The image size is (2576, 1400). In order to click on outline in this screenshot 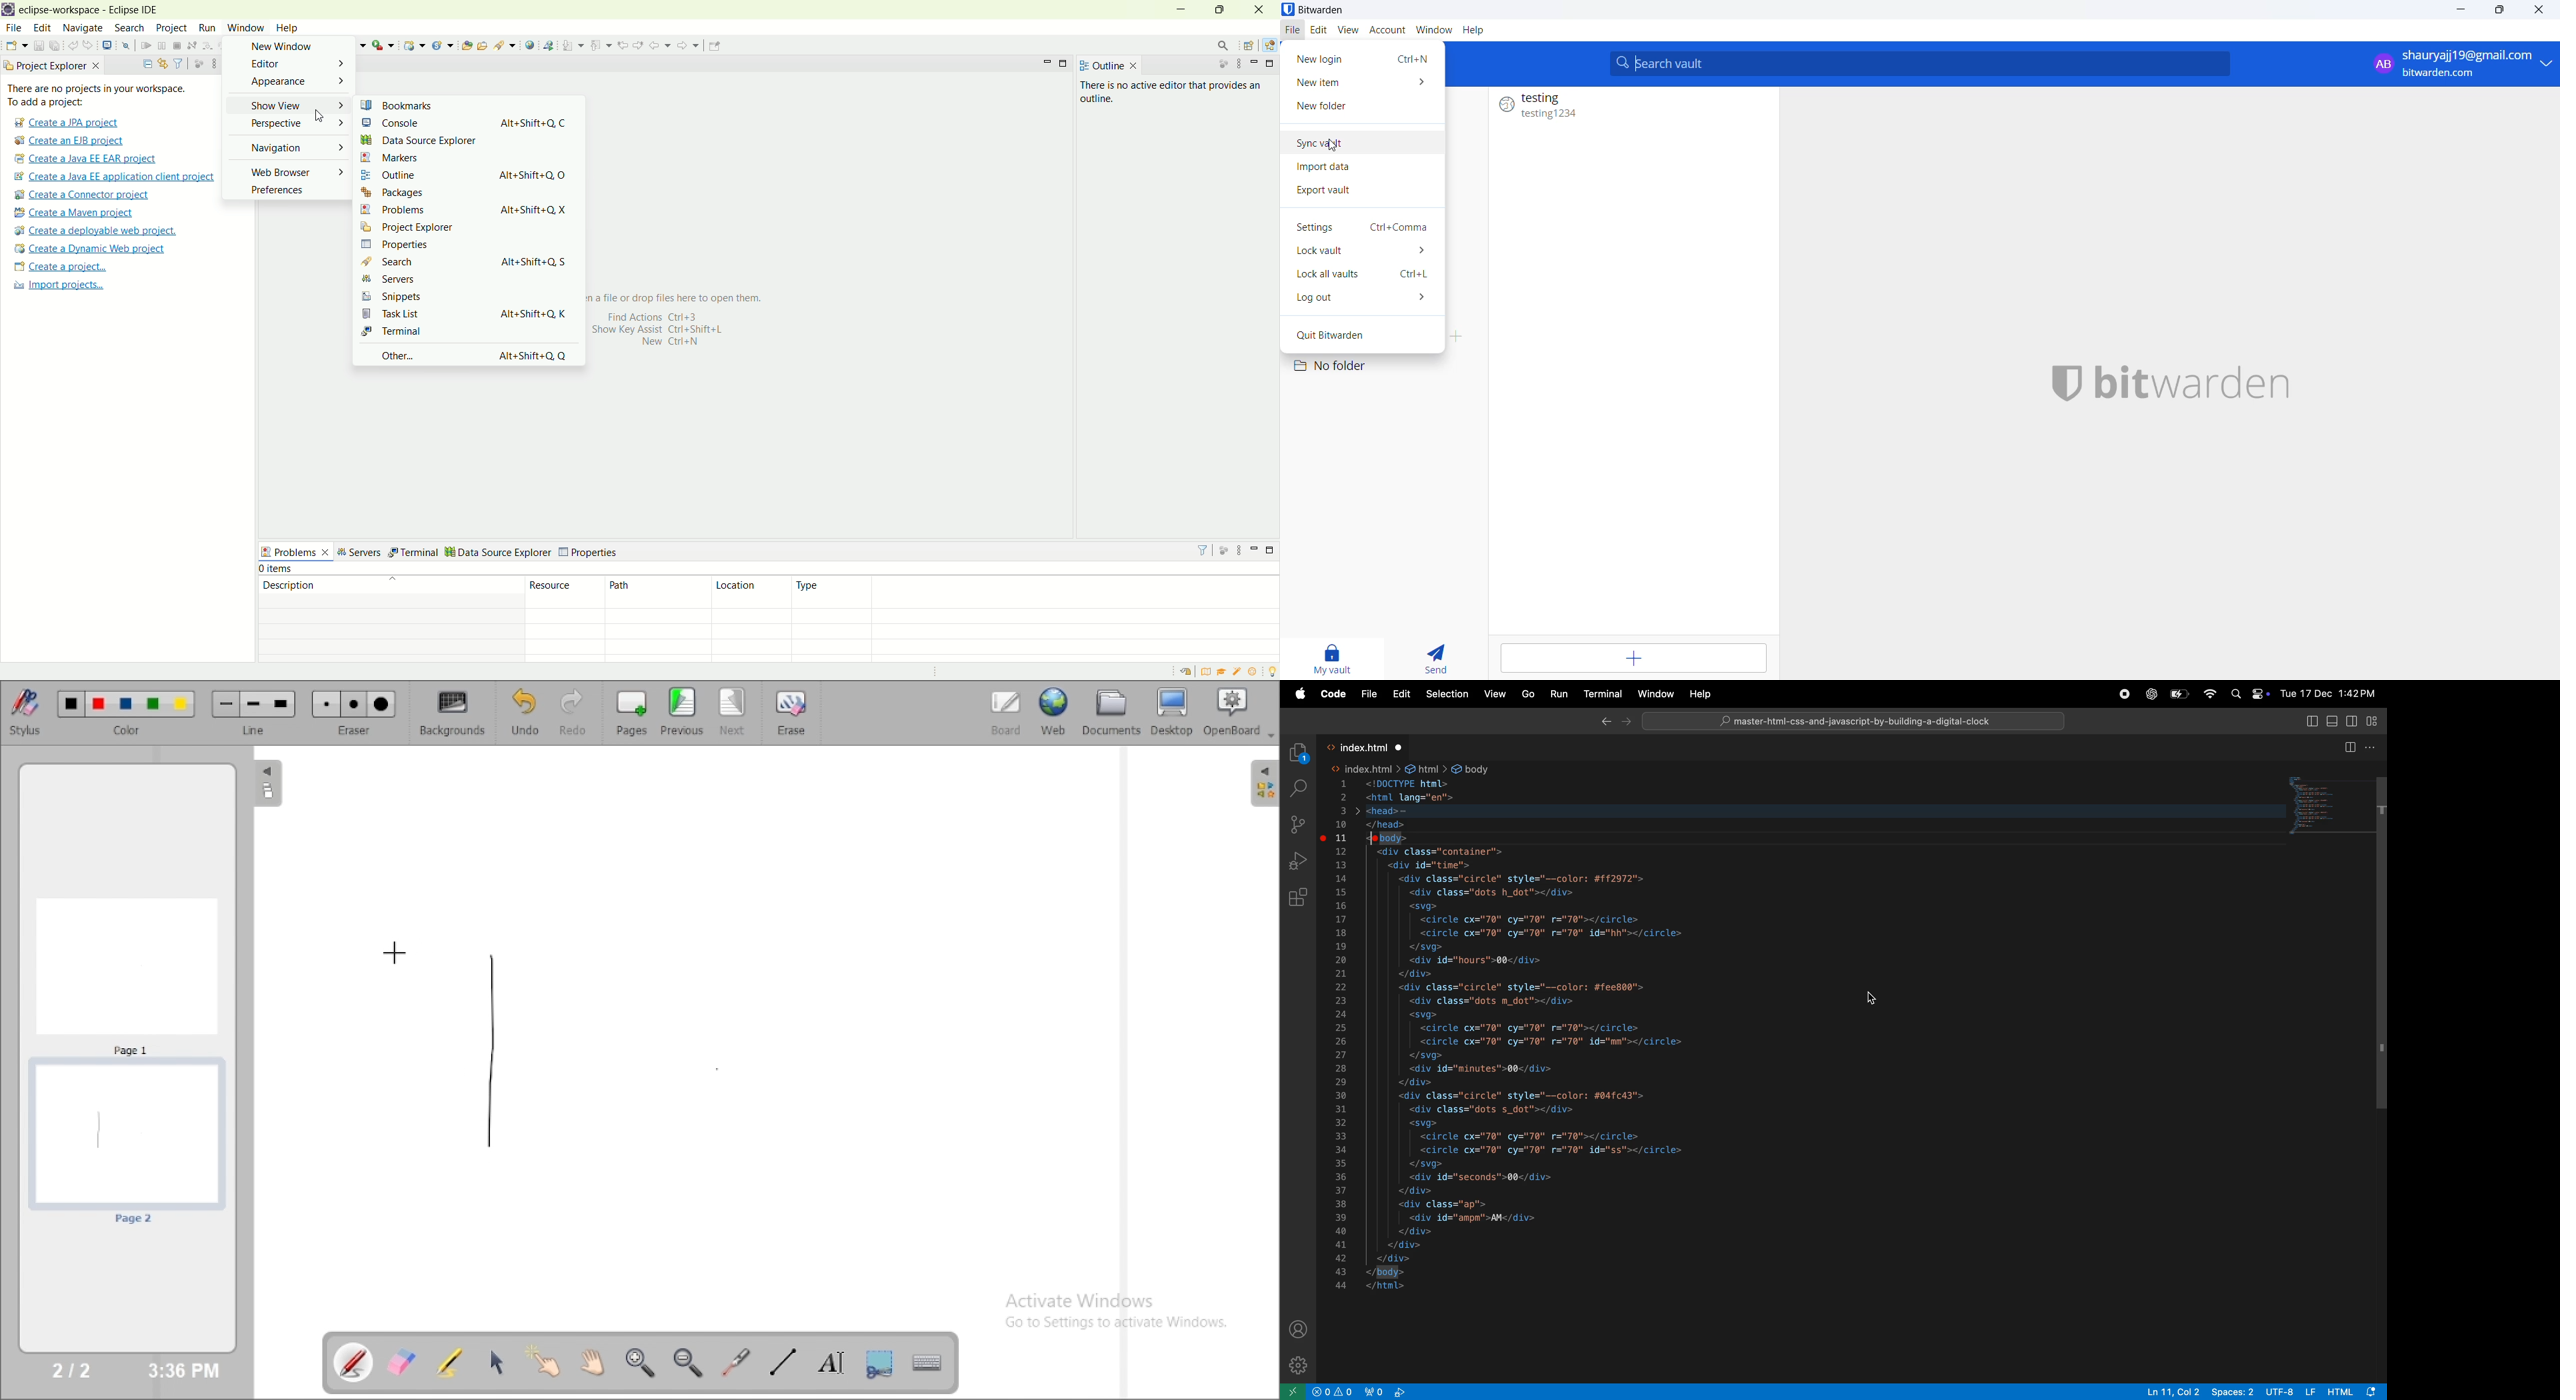, I will do `click(1109, 65)`.